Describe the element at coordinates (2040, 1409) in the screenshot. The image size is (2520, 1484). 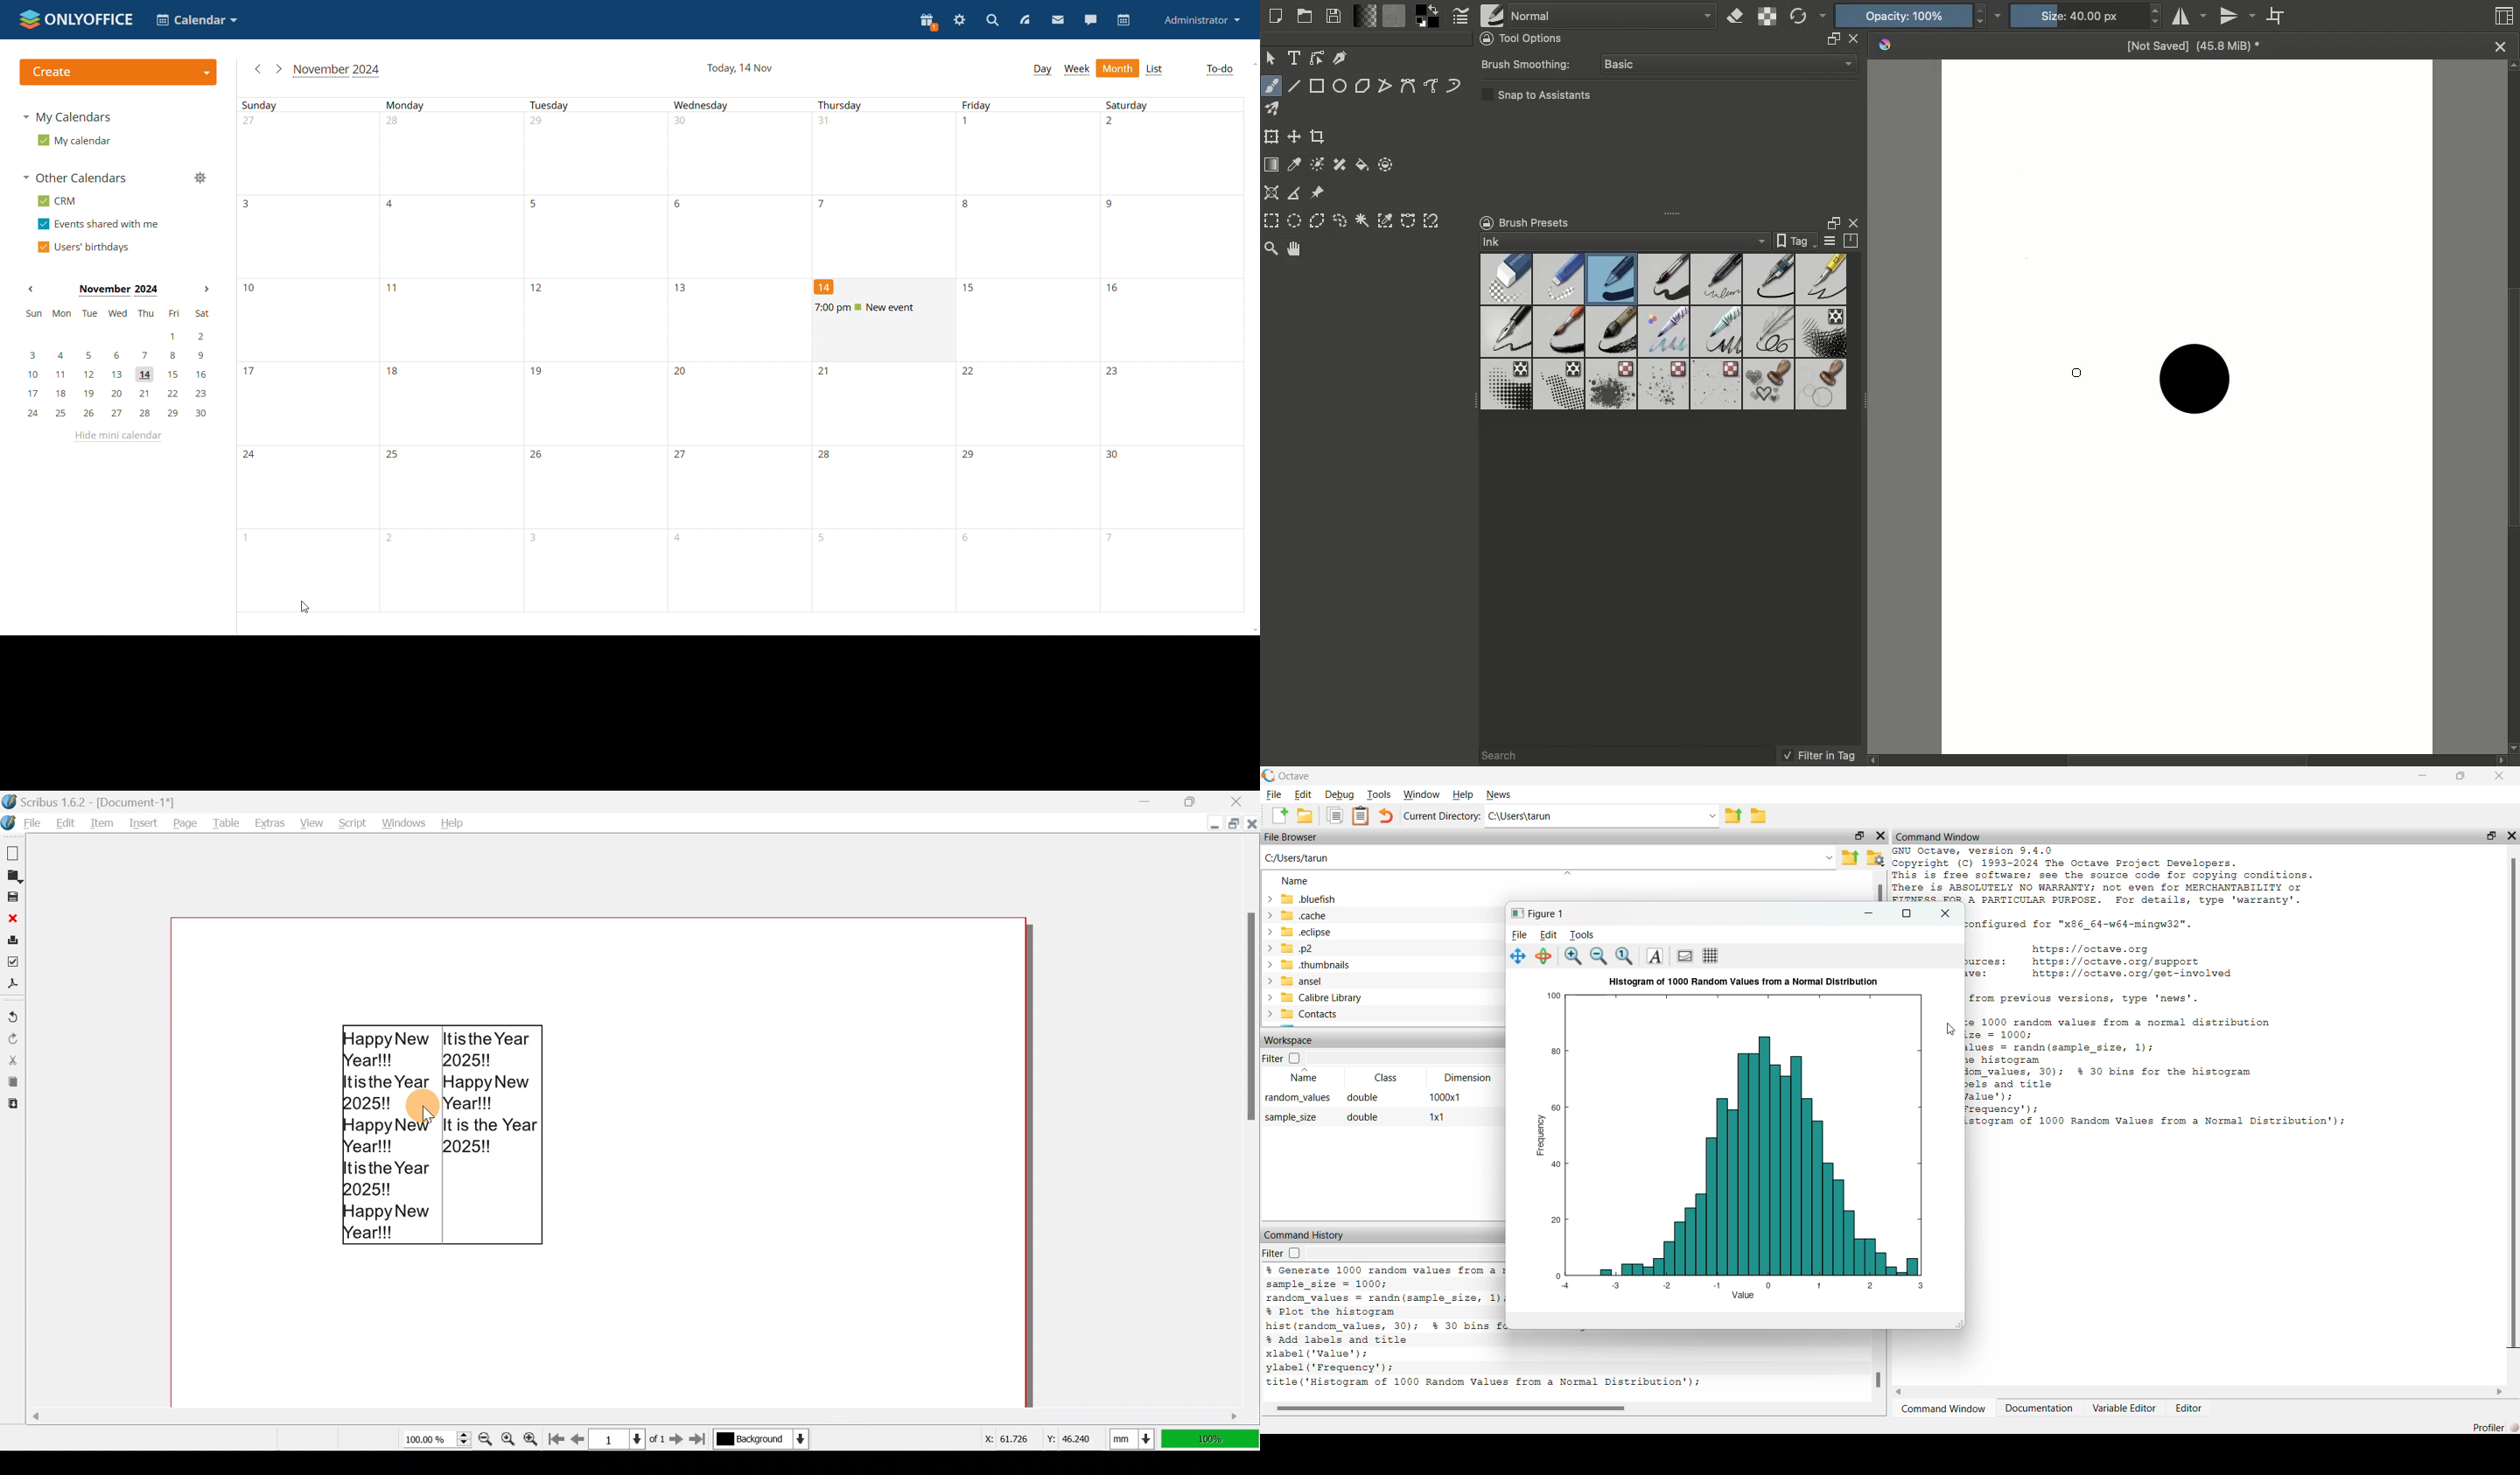
I see `Documentation` at that location.